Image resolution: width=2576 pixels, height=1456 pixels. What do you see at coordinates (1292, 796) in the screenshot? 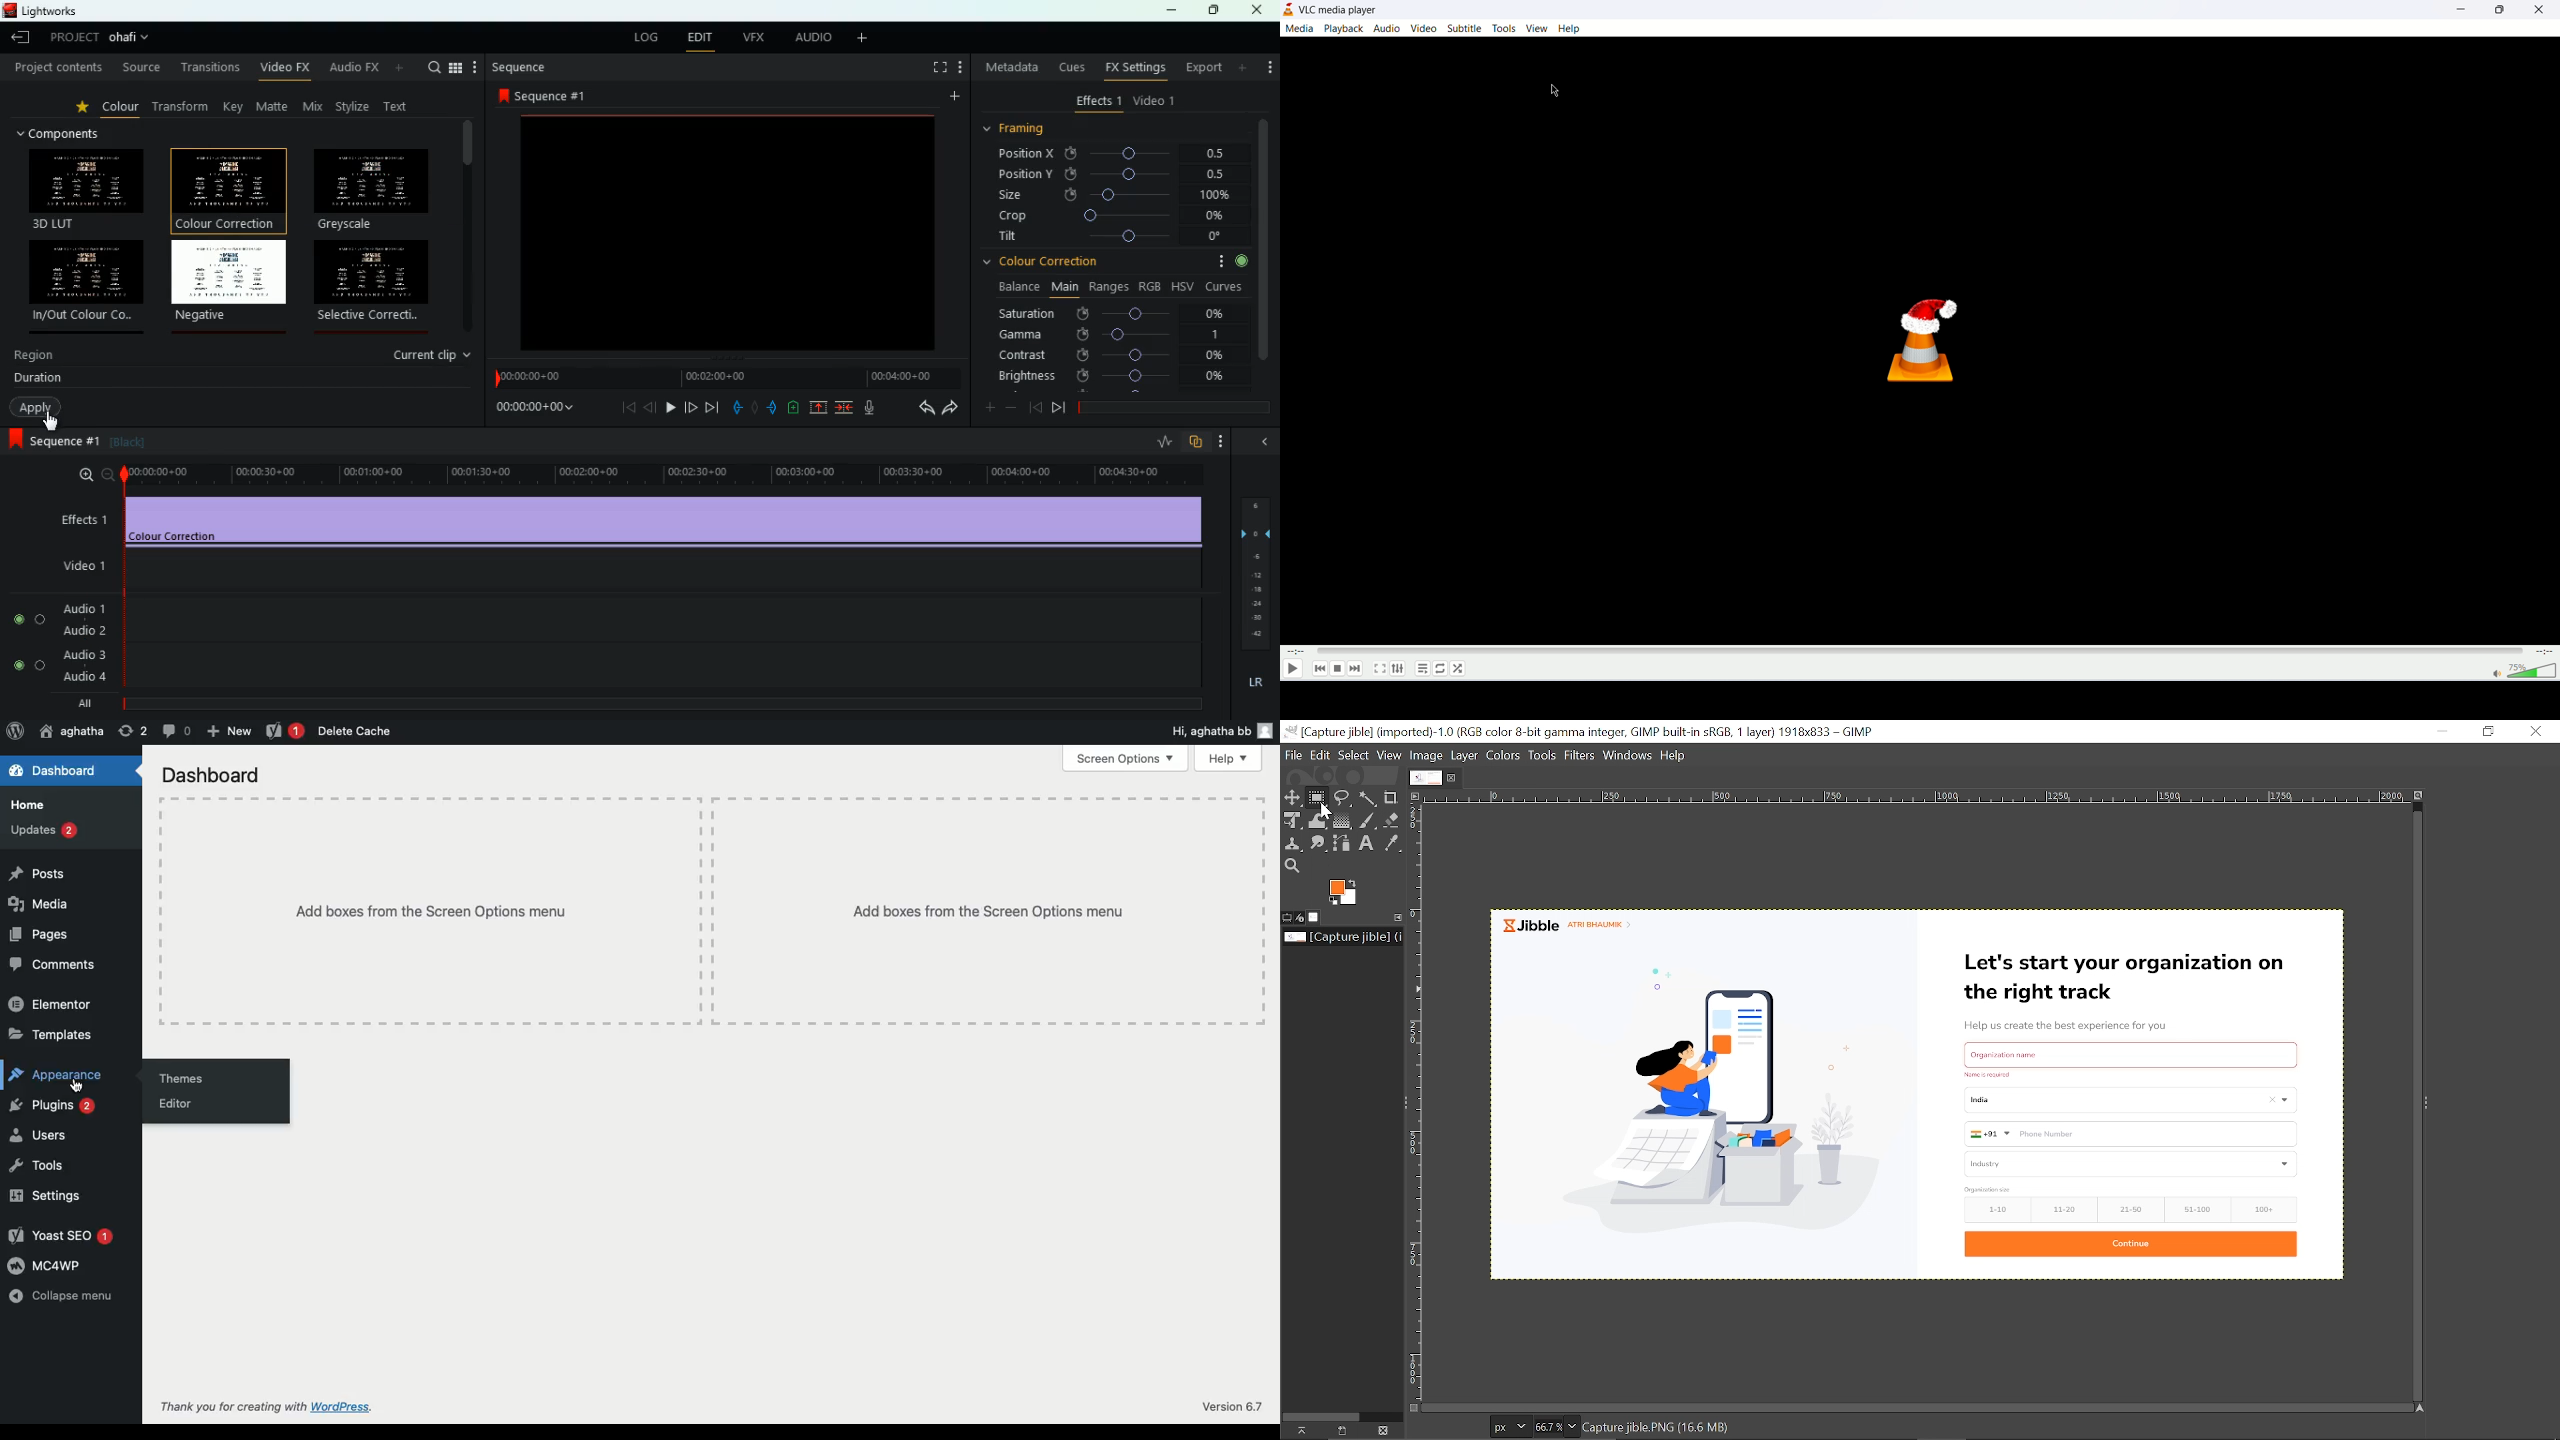
I see `Move tool` at bounding box center [1292, 796].